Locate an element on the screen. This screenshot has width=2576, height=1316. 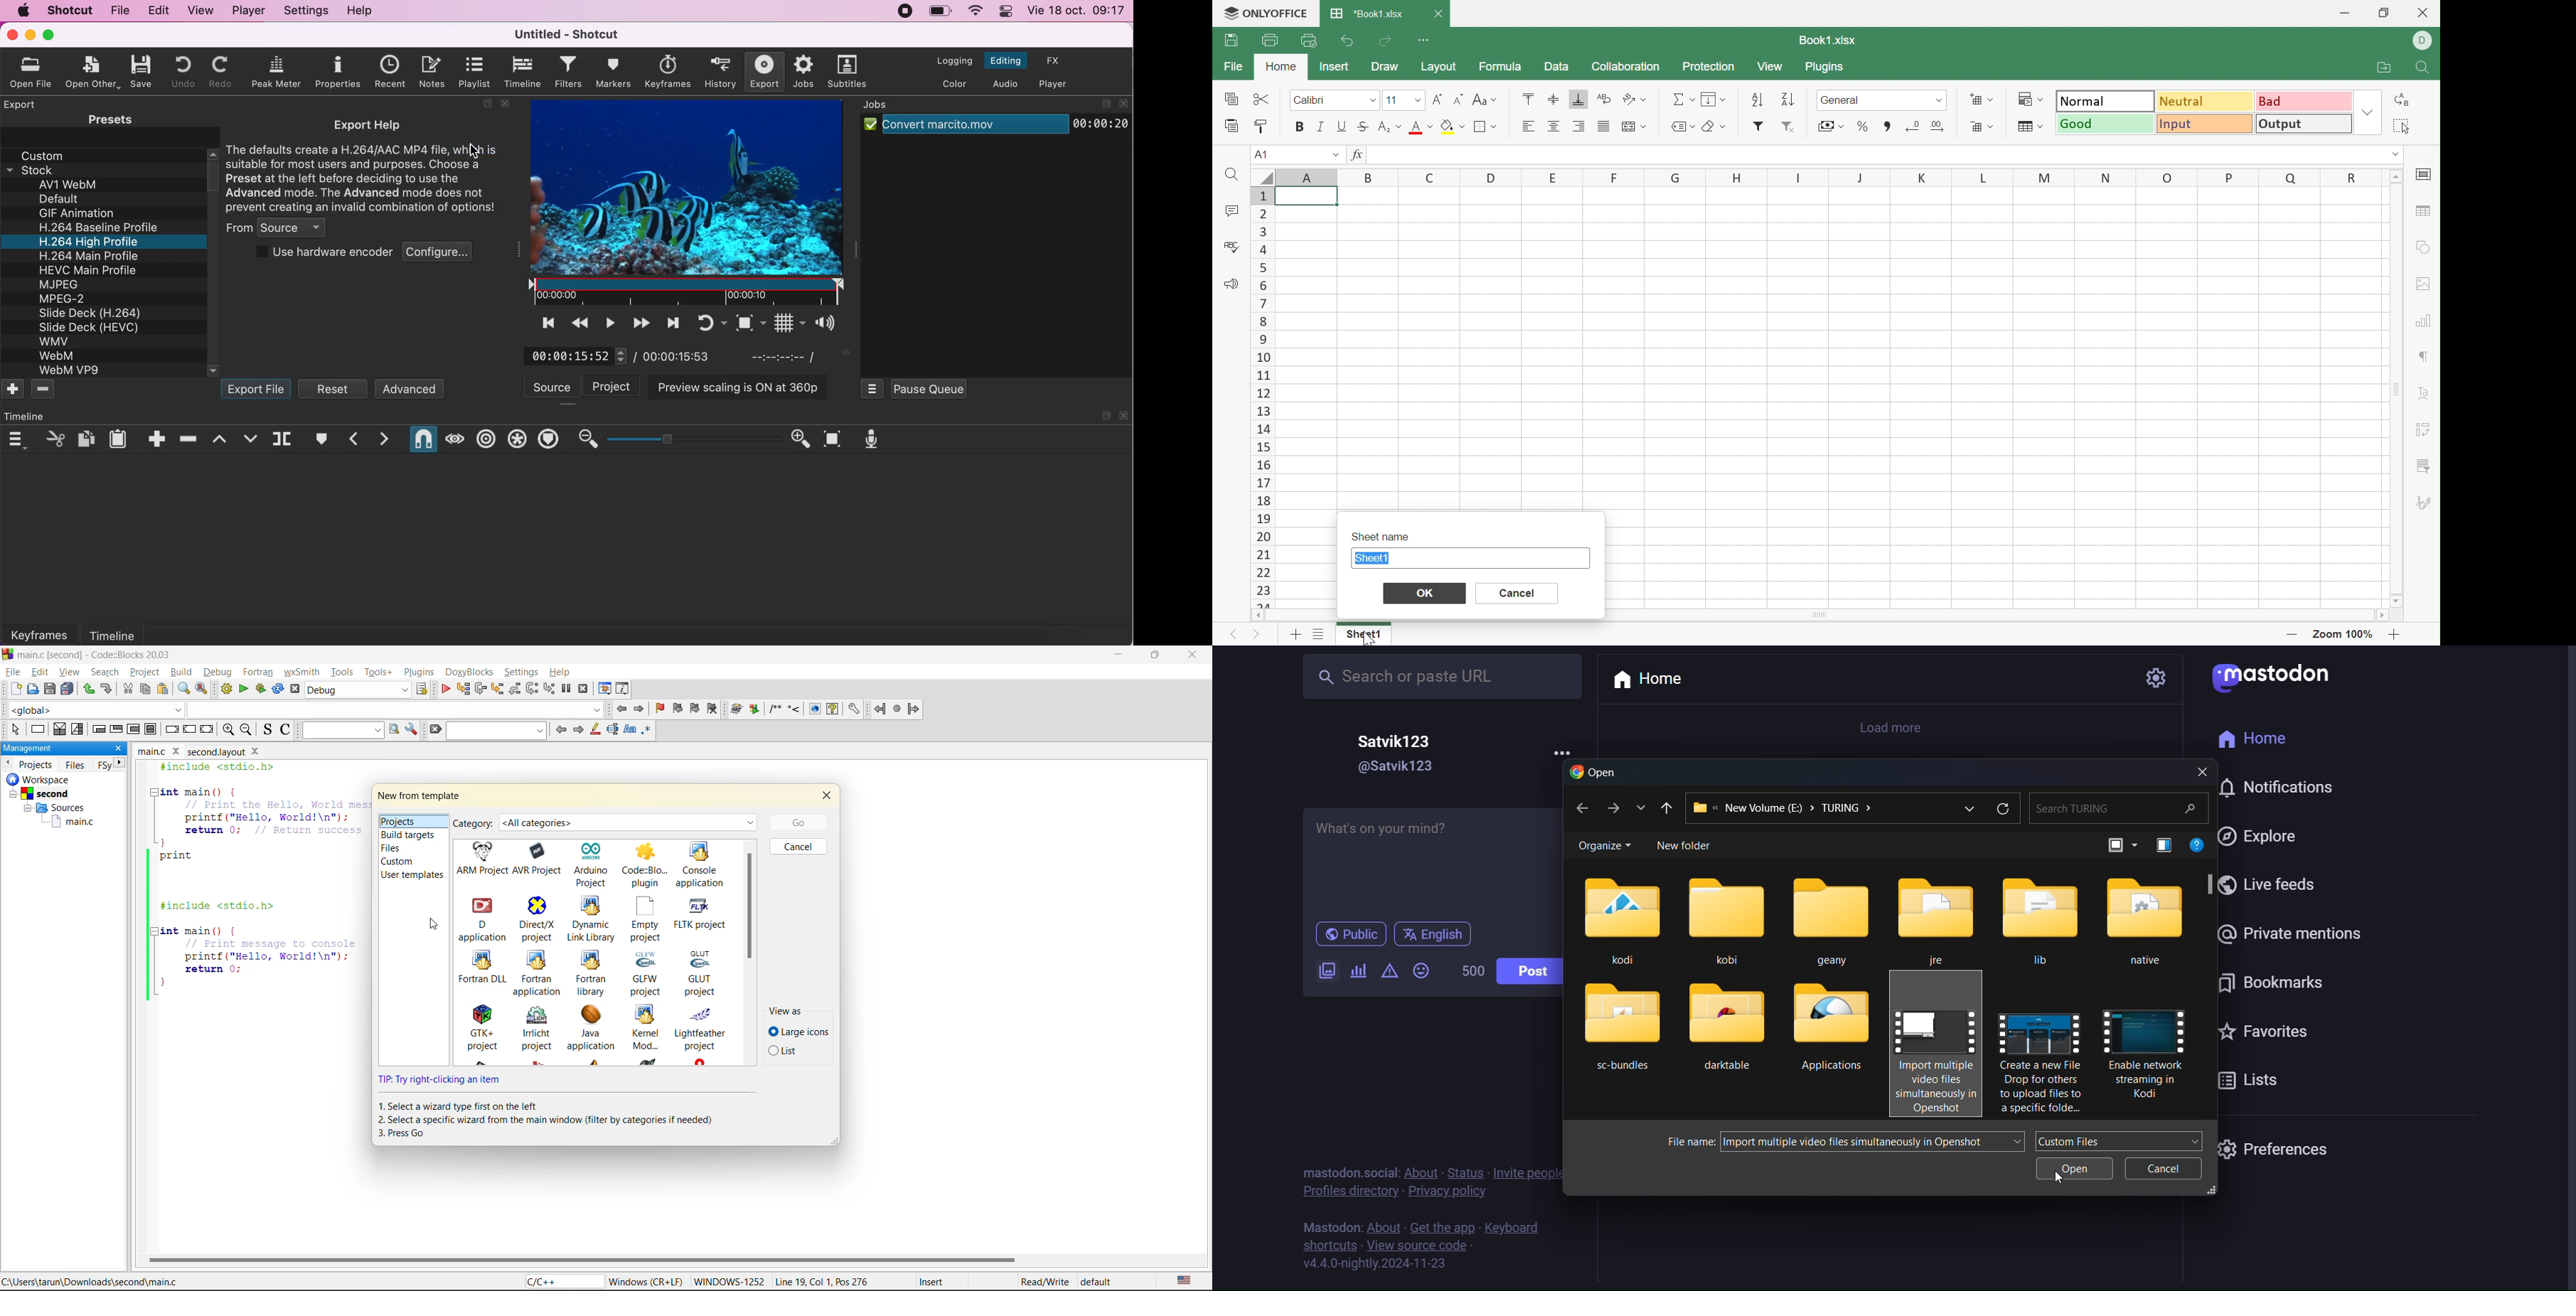
entry condition loop is located at coordinates (100, 730).